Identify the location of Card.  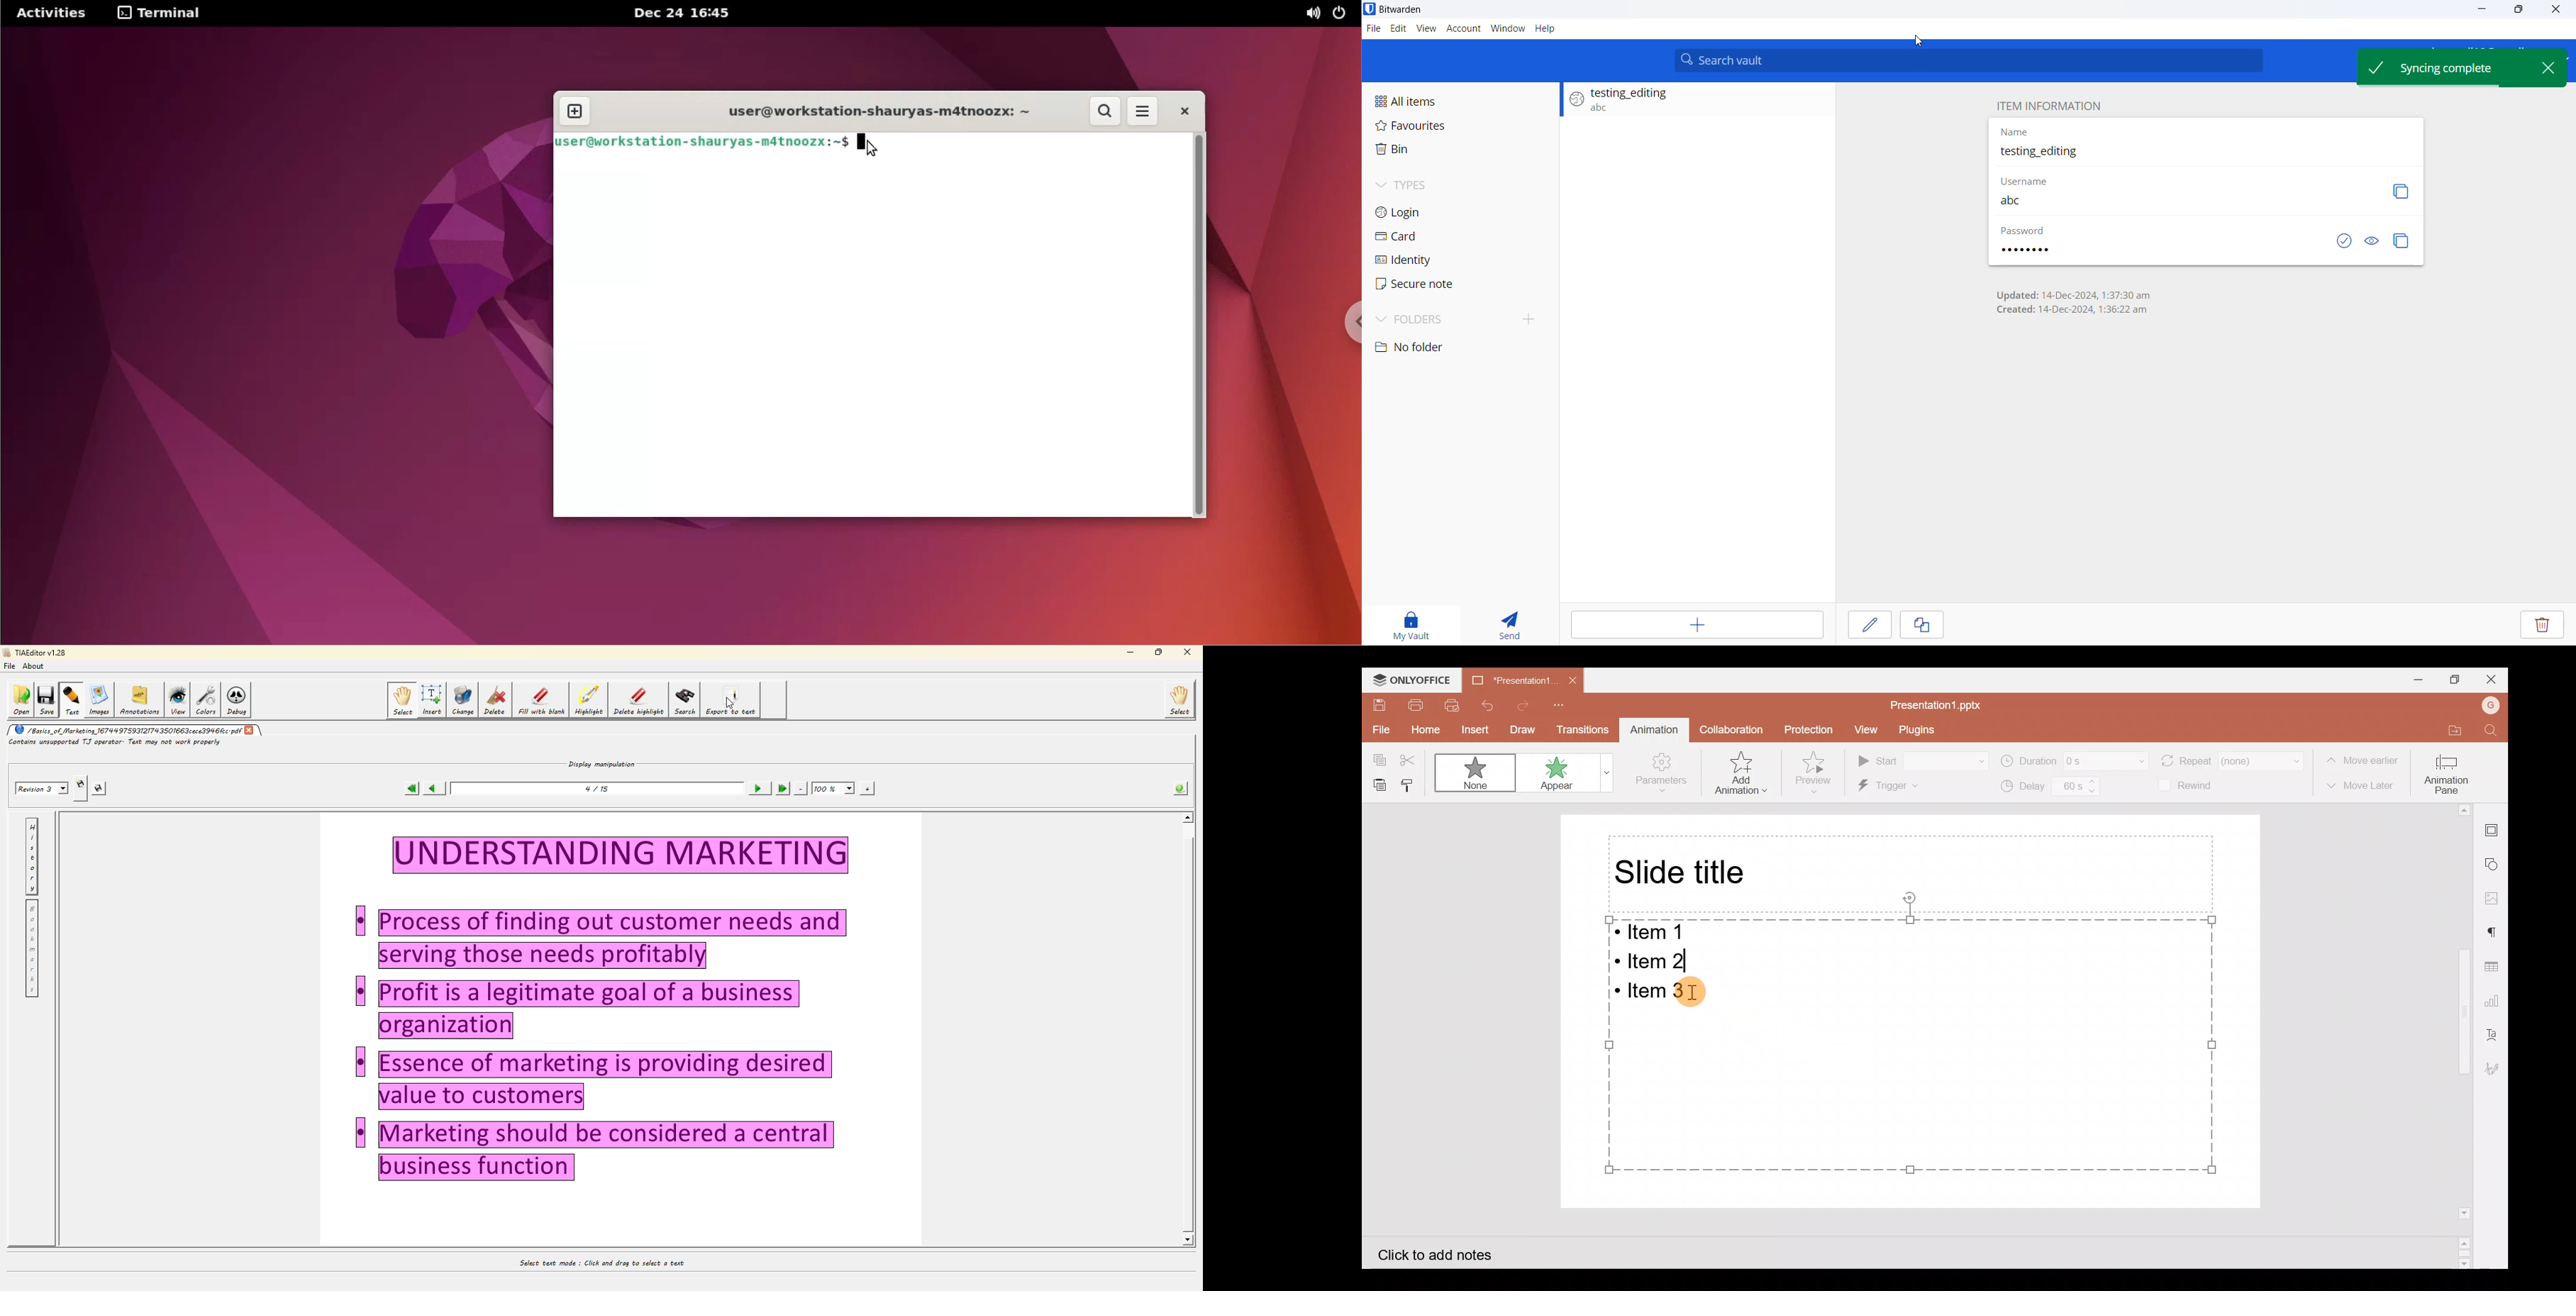
(1448, 237).